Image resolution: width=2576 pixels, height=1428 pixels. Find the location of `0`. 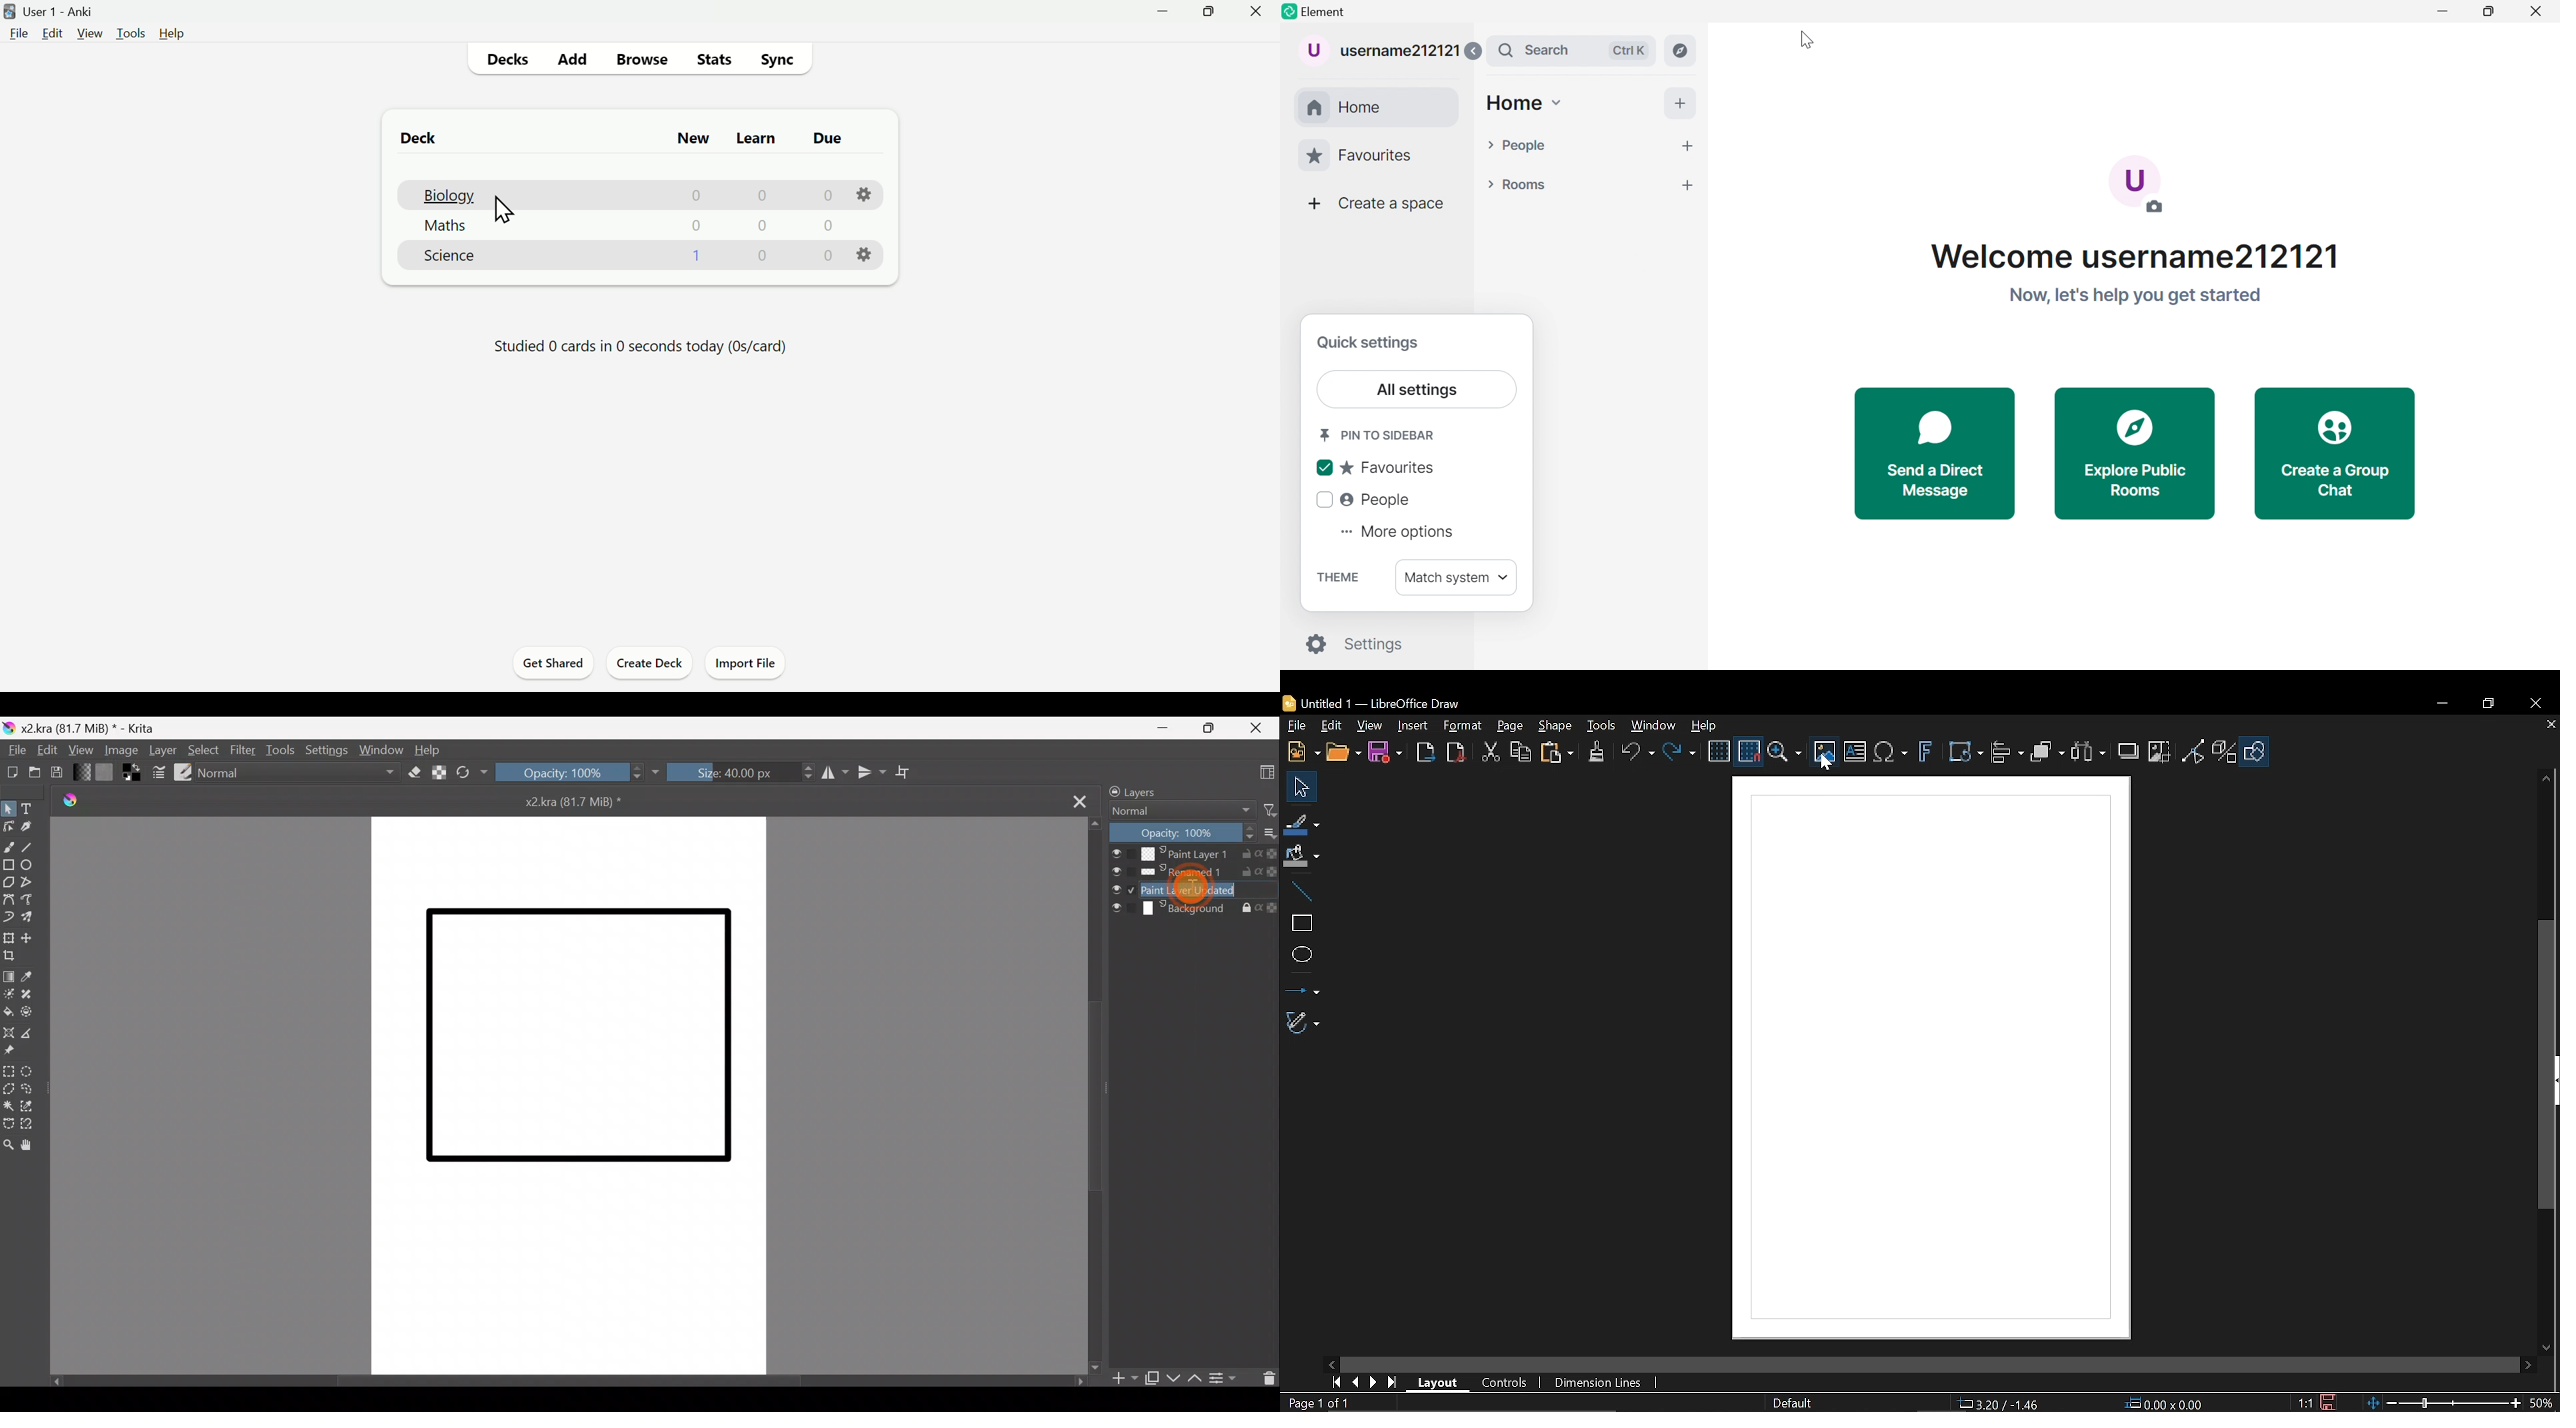

0 is located at coordinates (828, 256).